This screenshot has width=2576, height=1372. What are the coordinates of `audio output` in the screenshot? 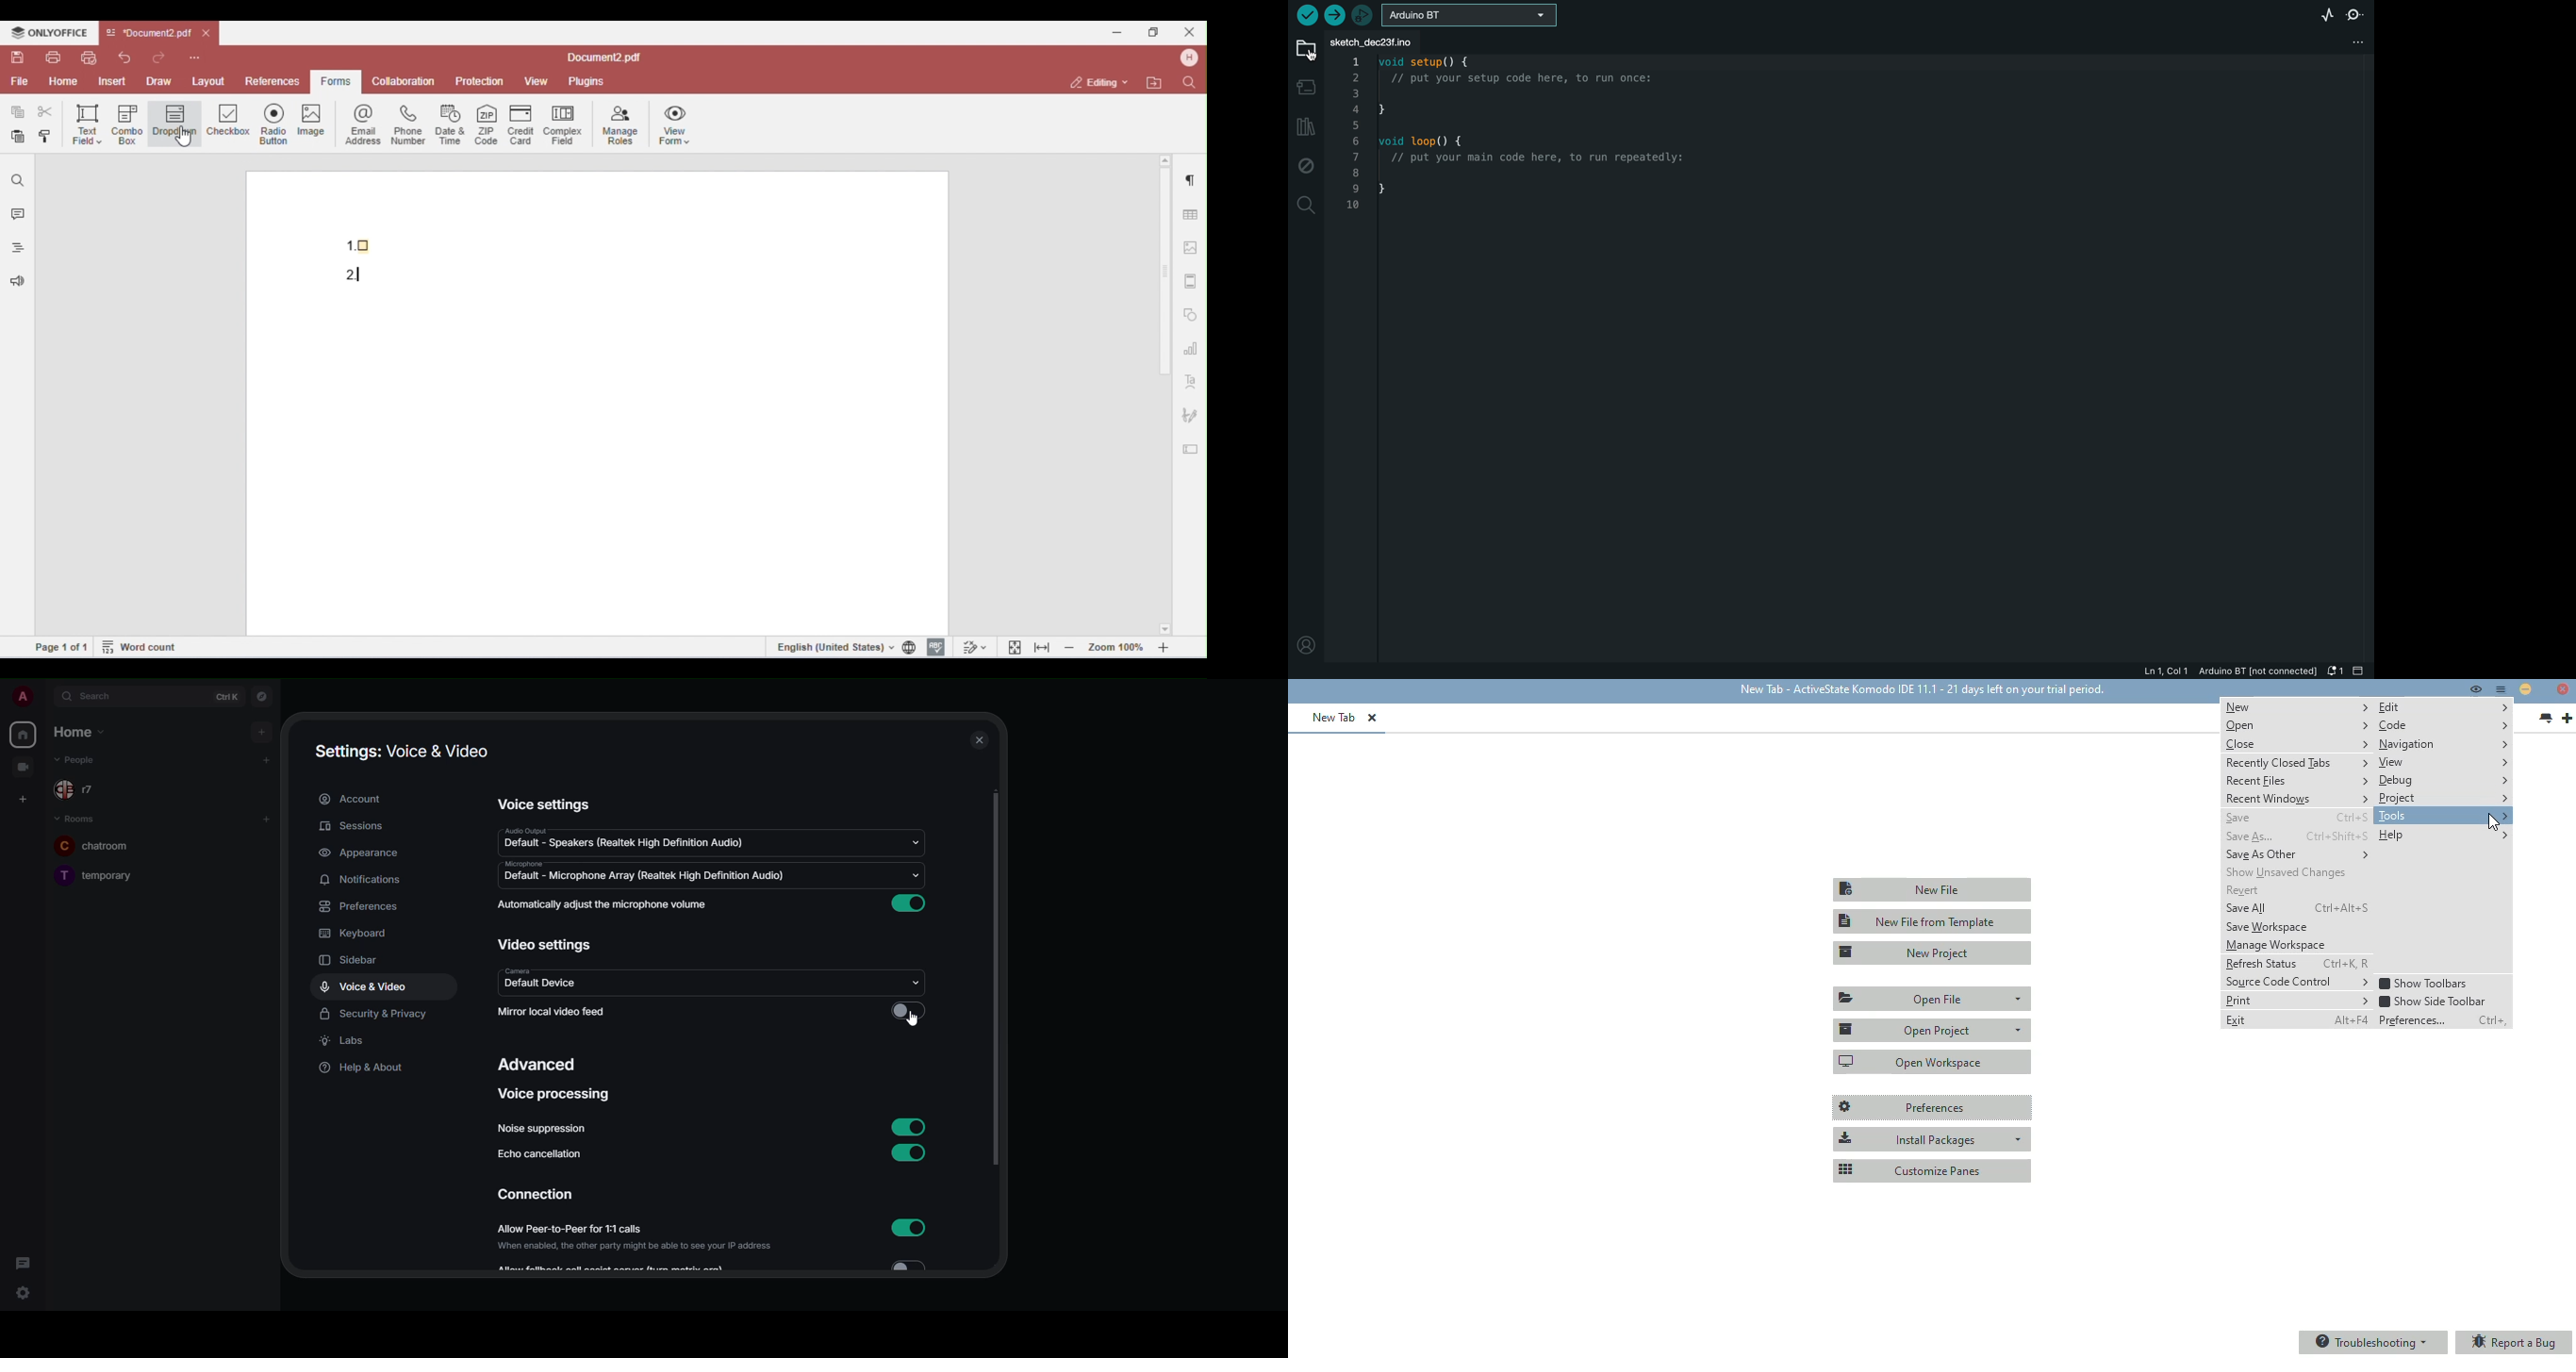 It's located at (523, 830).